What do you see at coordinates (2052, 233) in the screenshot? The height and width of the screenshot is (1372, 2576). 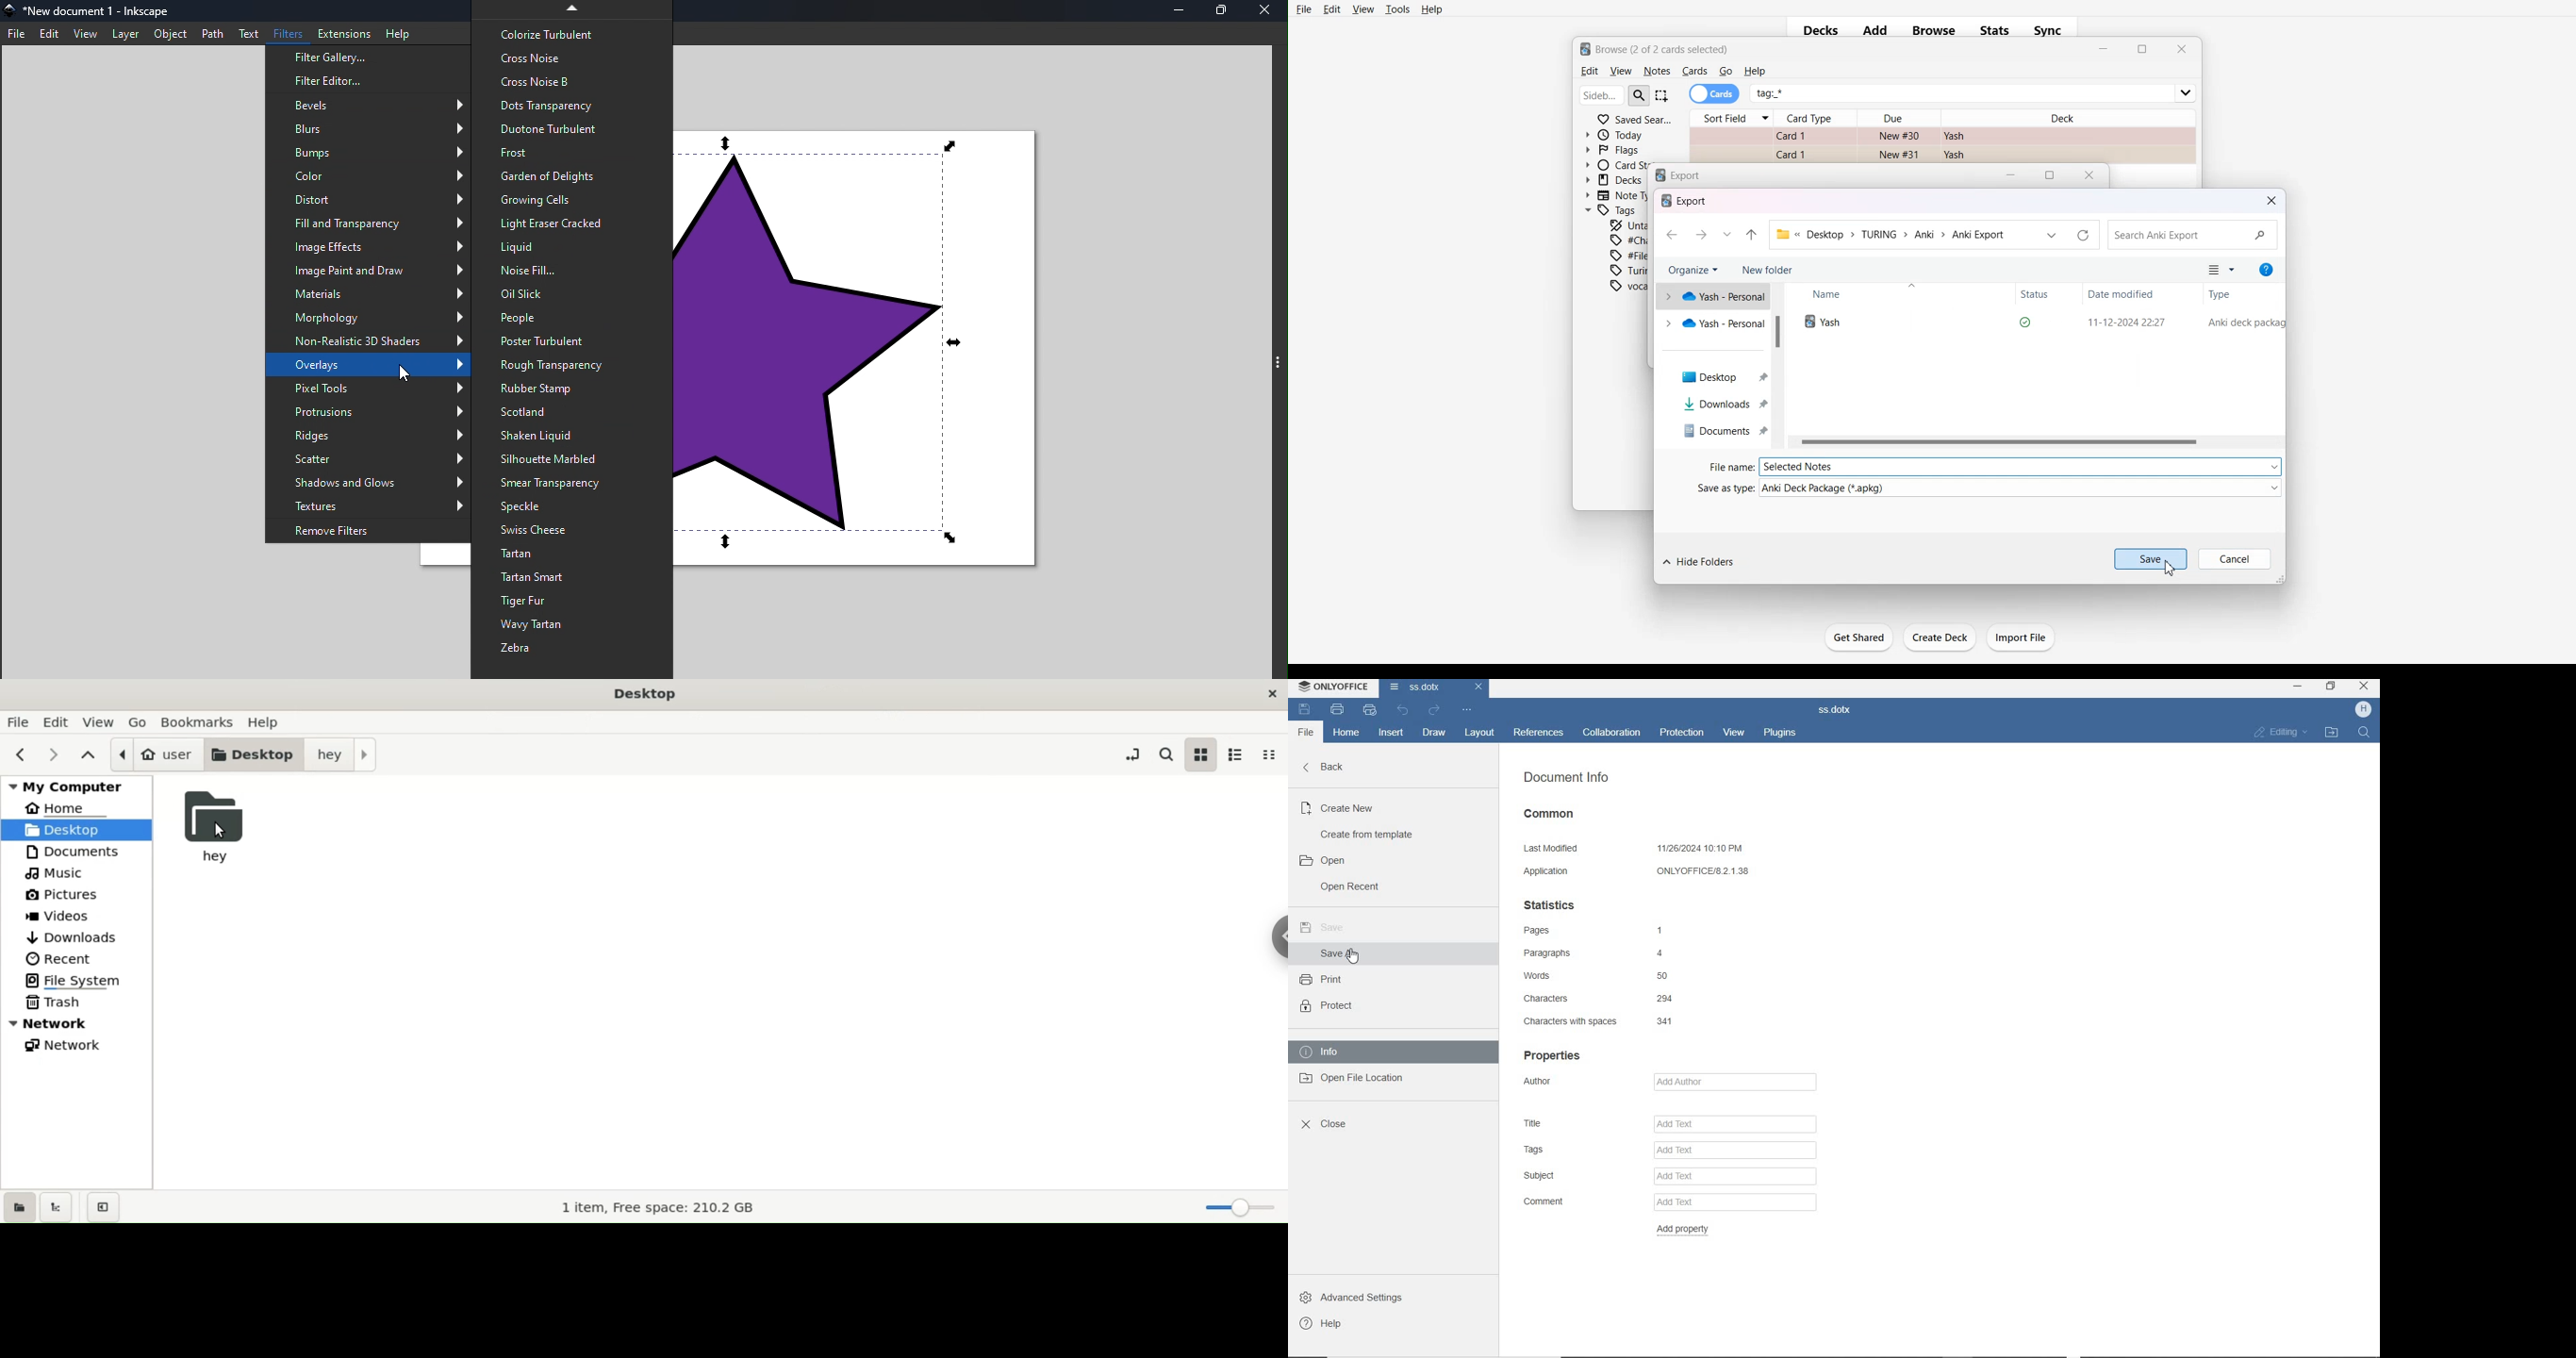 I see `Previous file` at bounding box center [2052, 233].